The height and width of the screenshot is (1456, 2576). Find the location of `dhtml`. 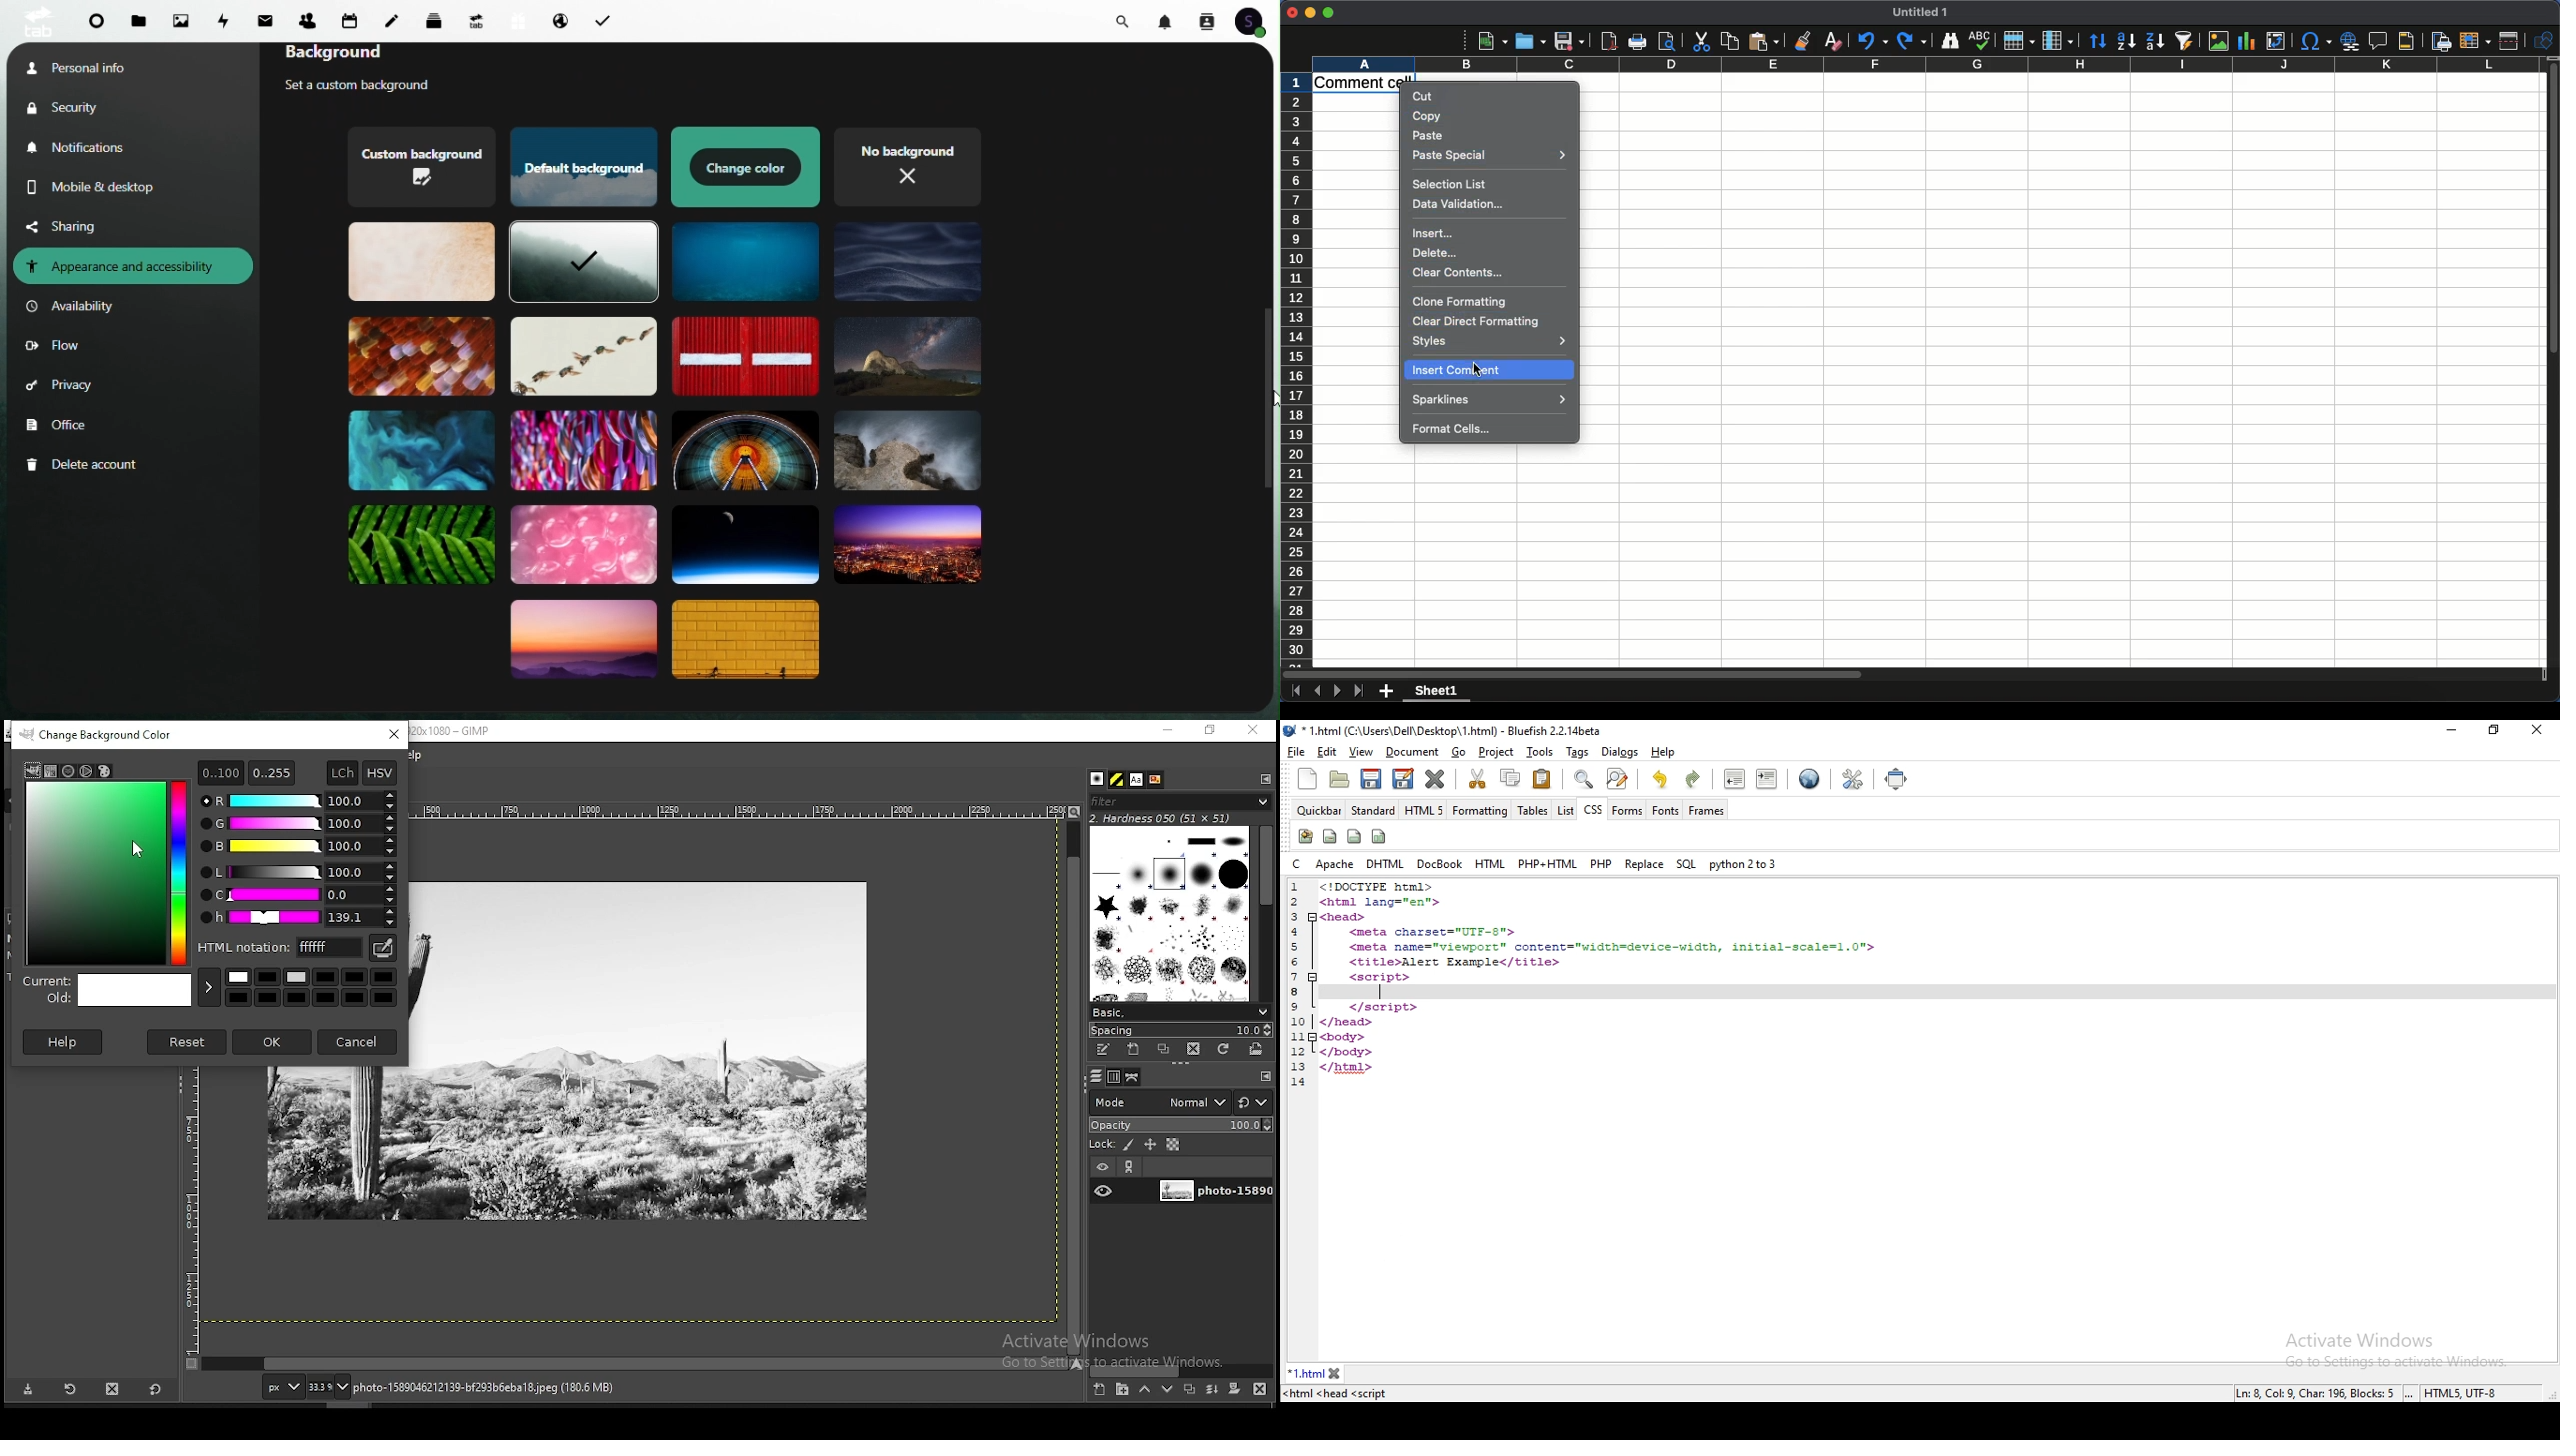

dhtml is located at coordinates (1387, 861).